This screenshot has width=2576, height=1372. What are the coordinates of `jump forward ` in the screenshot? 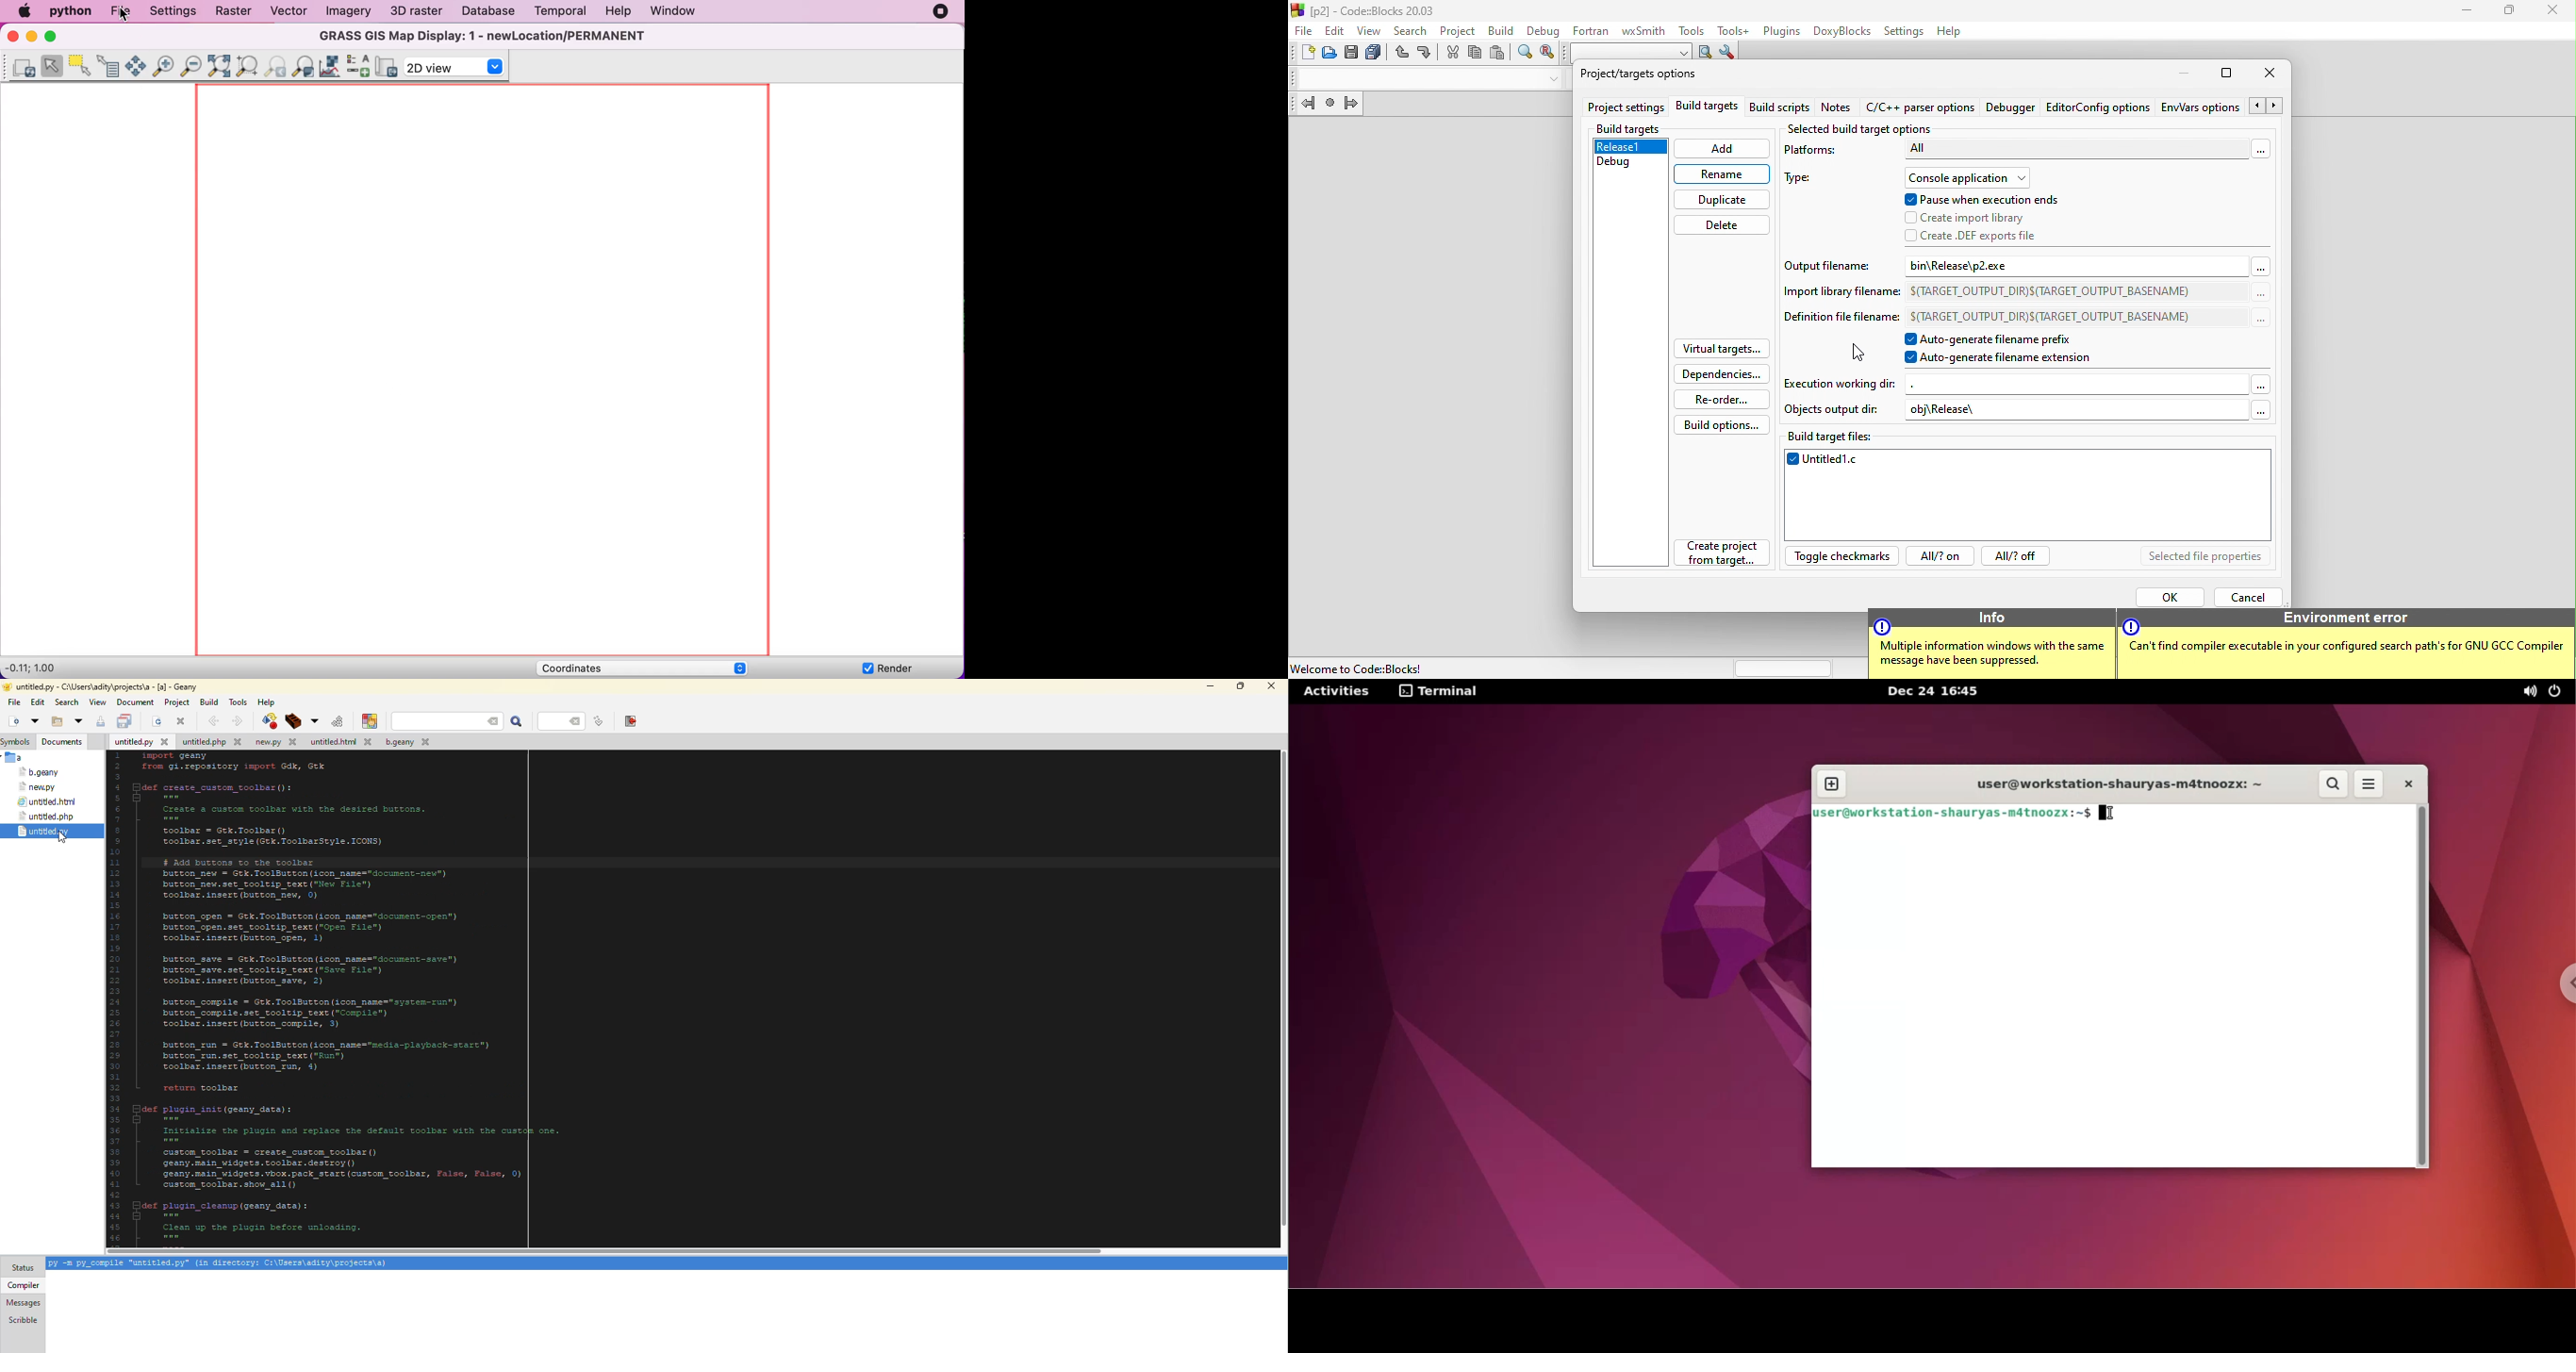 It's located at (1351, 105).